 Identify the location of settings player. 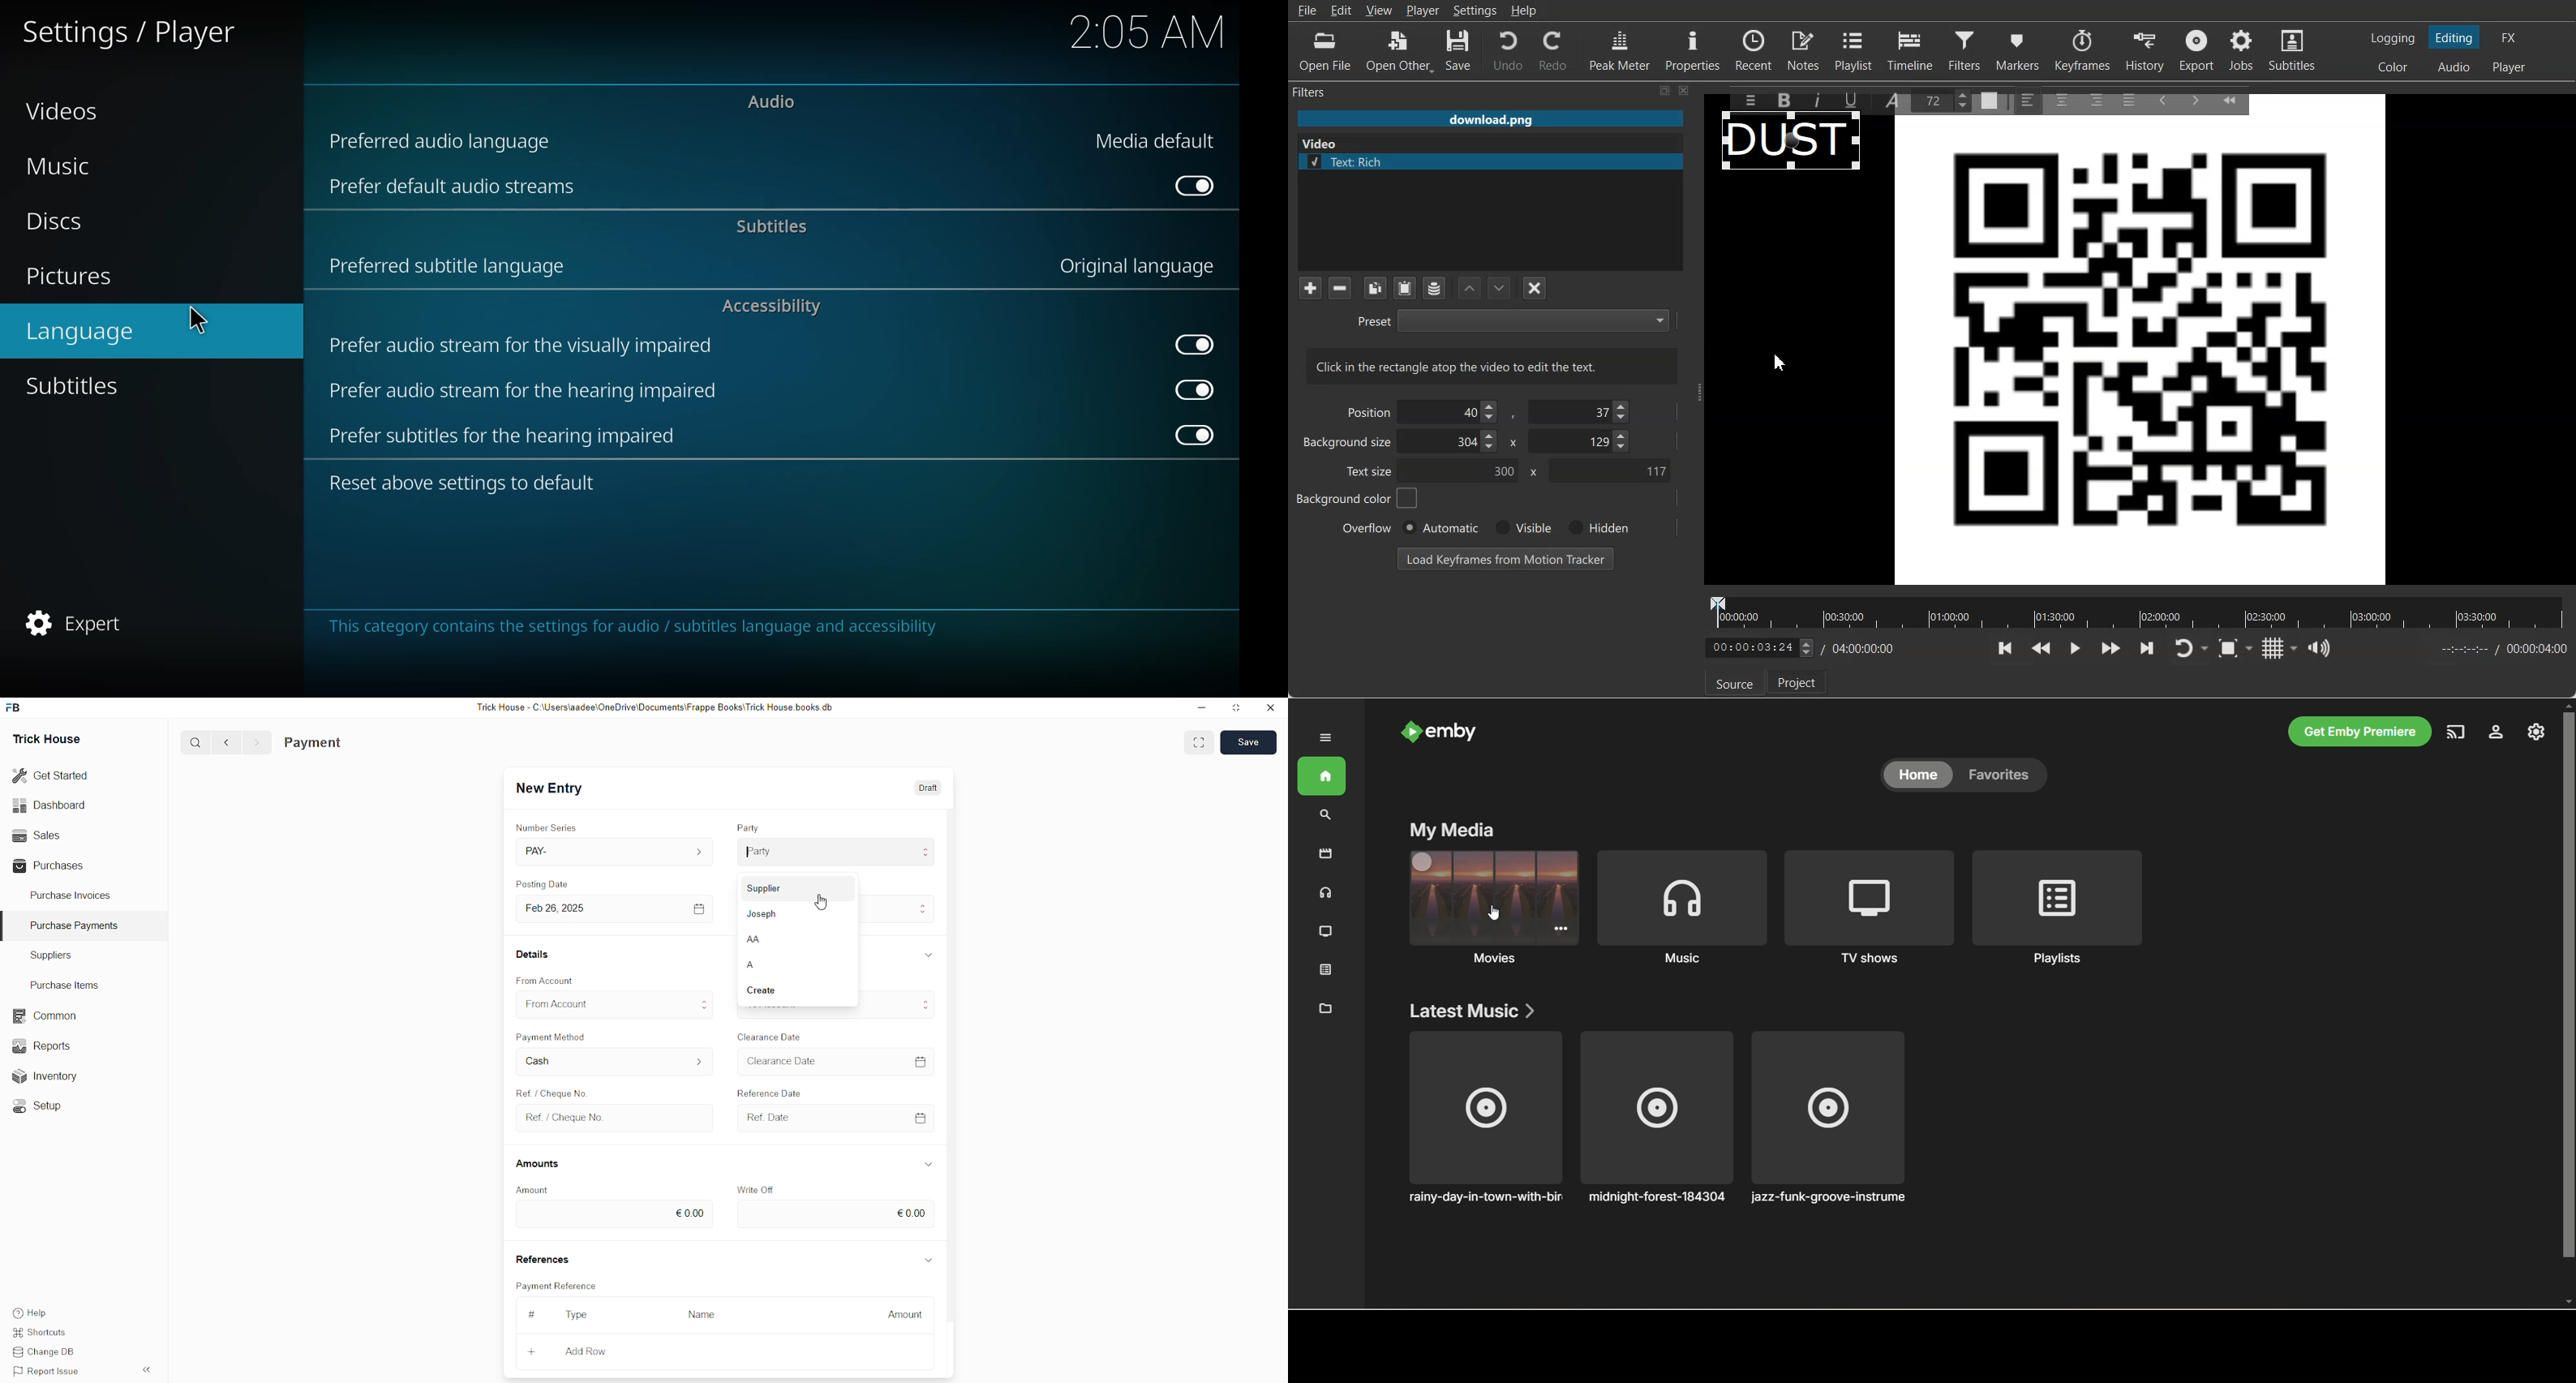
(132, 32).